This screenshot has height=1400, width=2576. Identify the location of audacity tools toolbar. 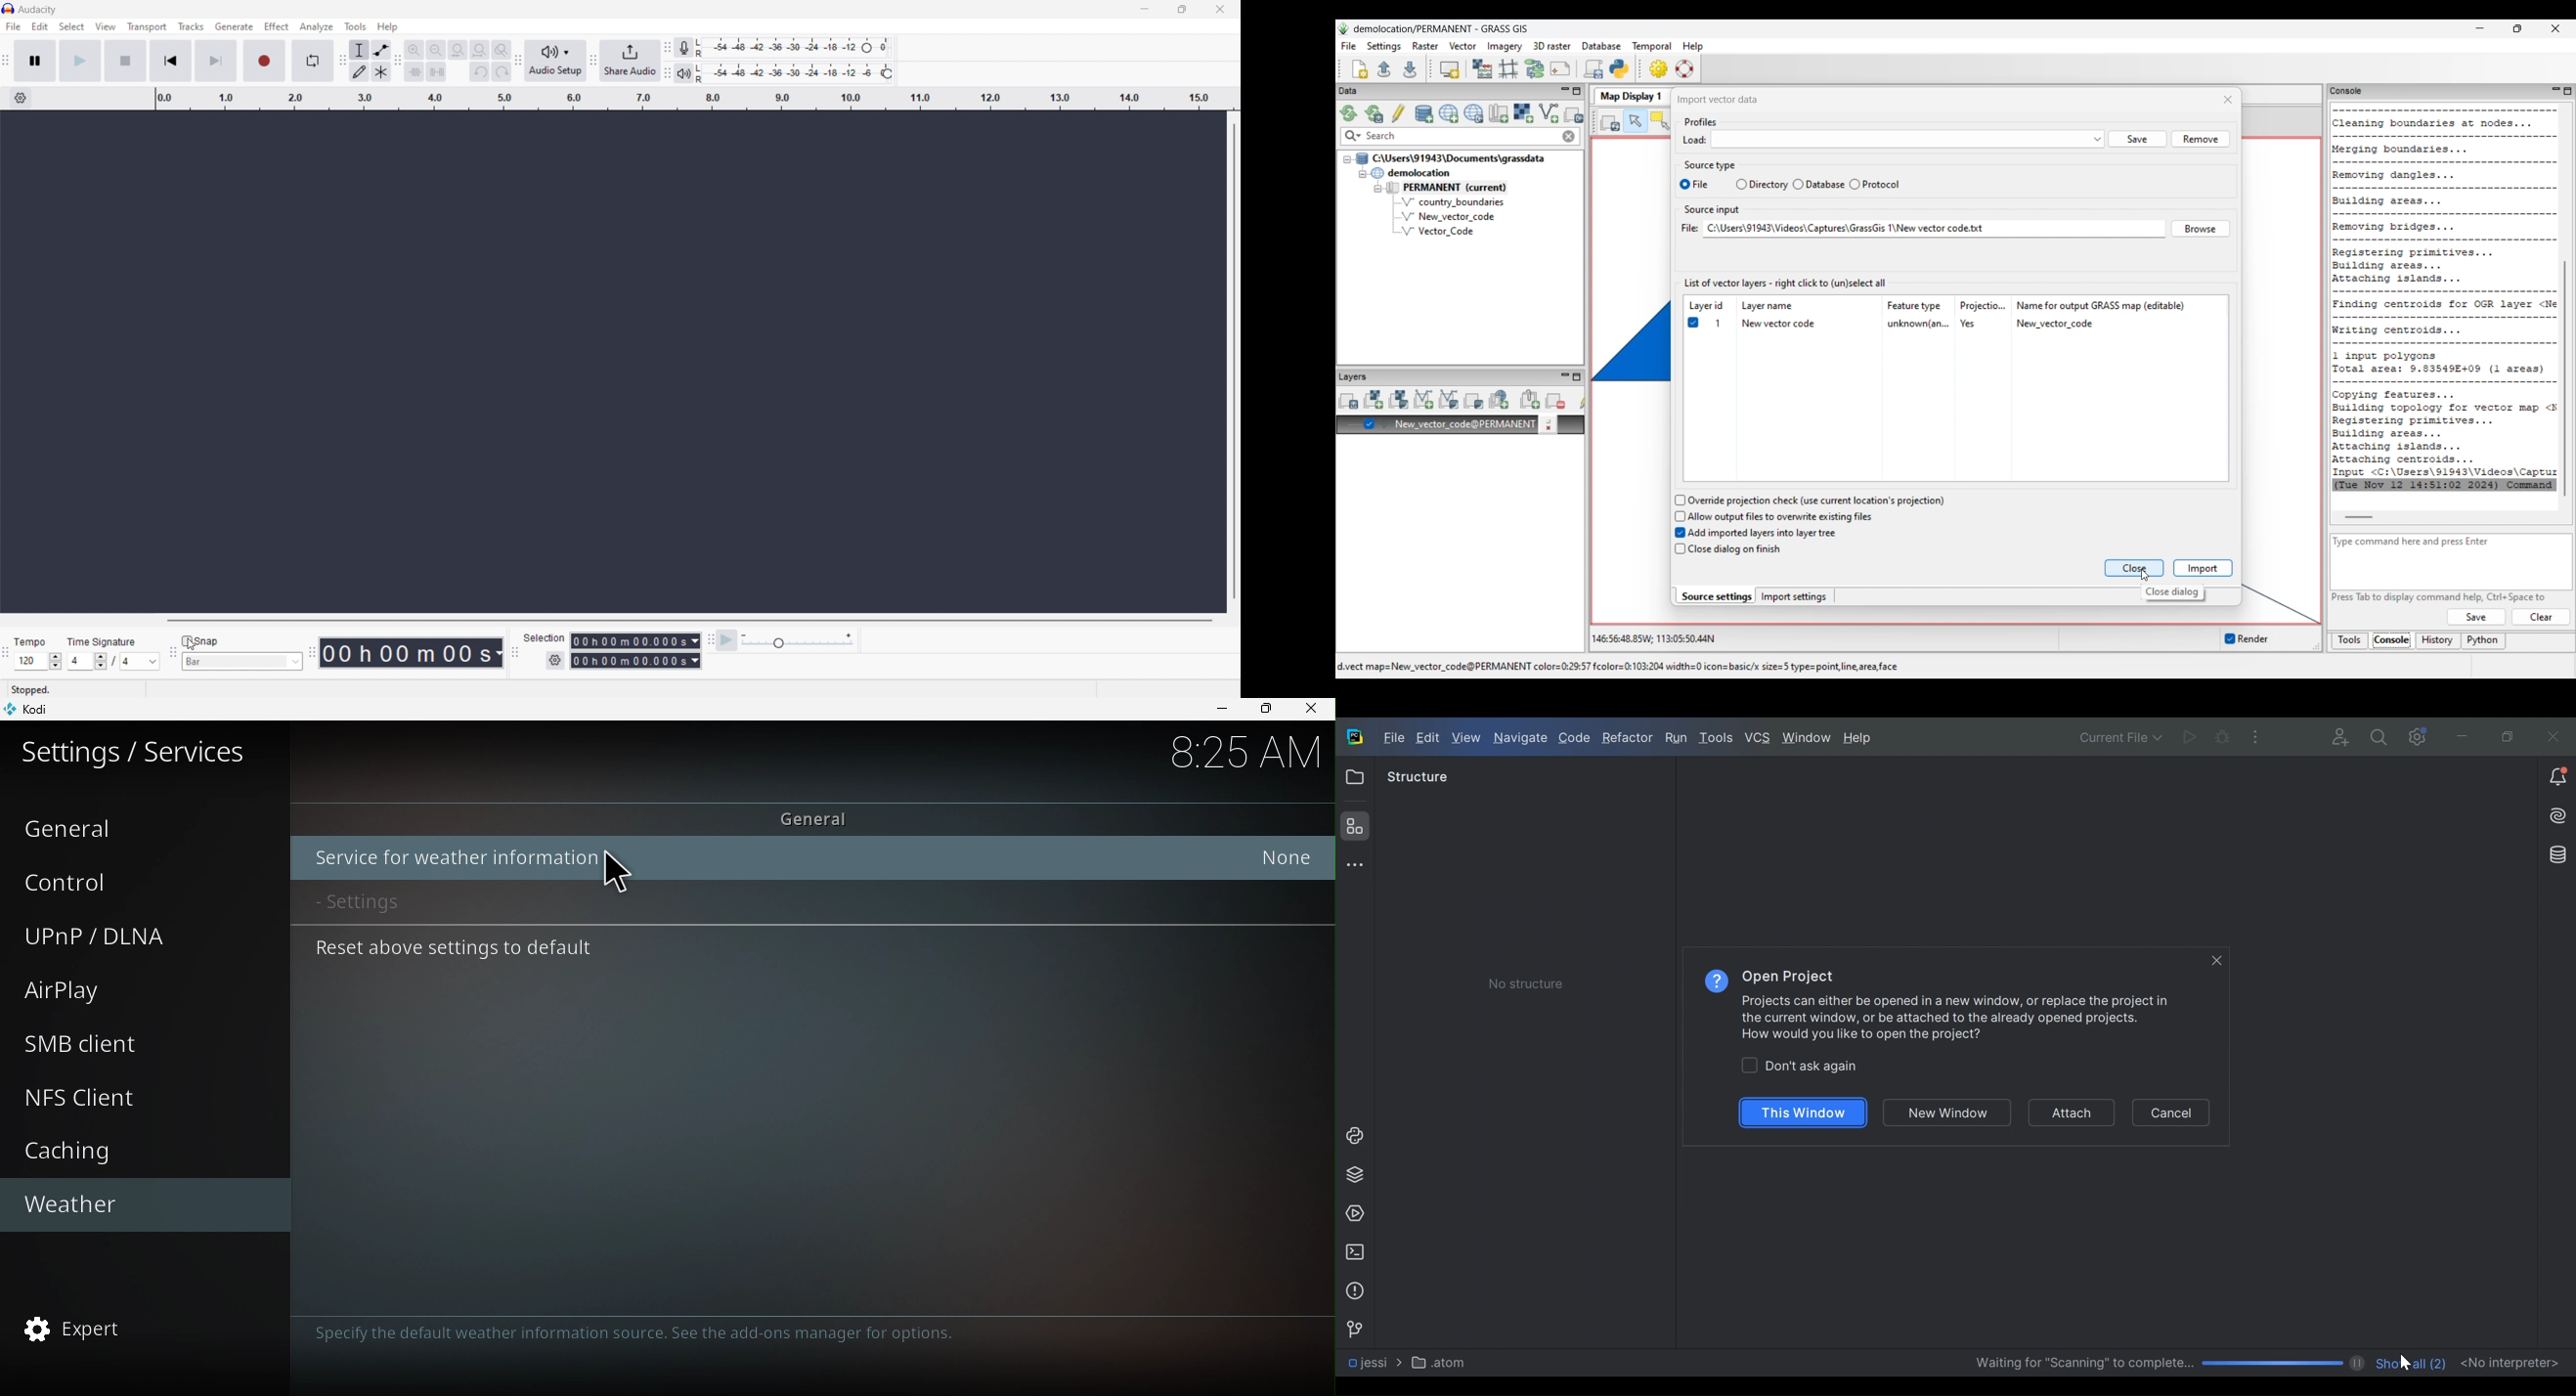
(341, 61).